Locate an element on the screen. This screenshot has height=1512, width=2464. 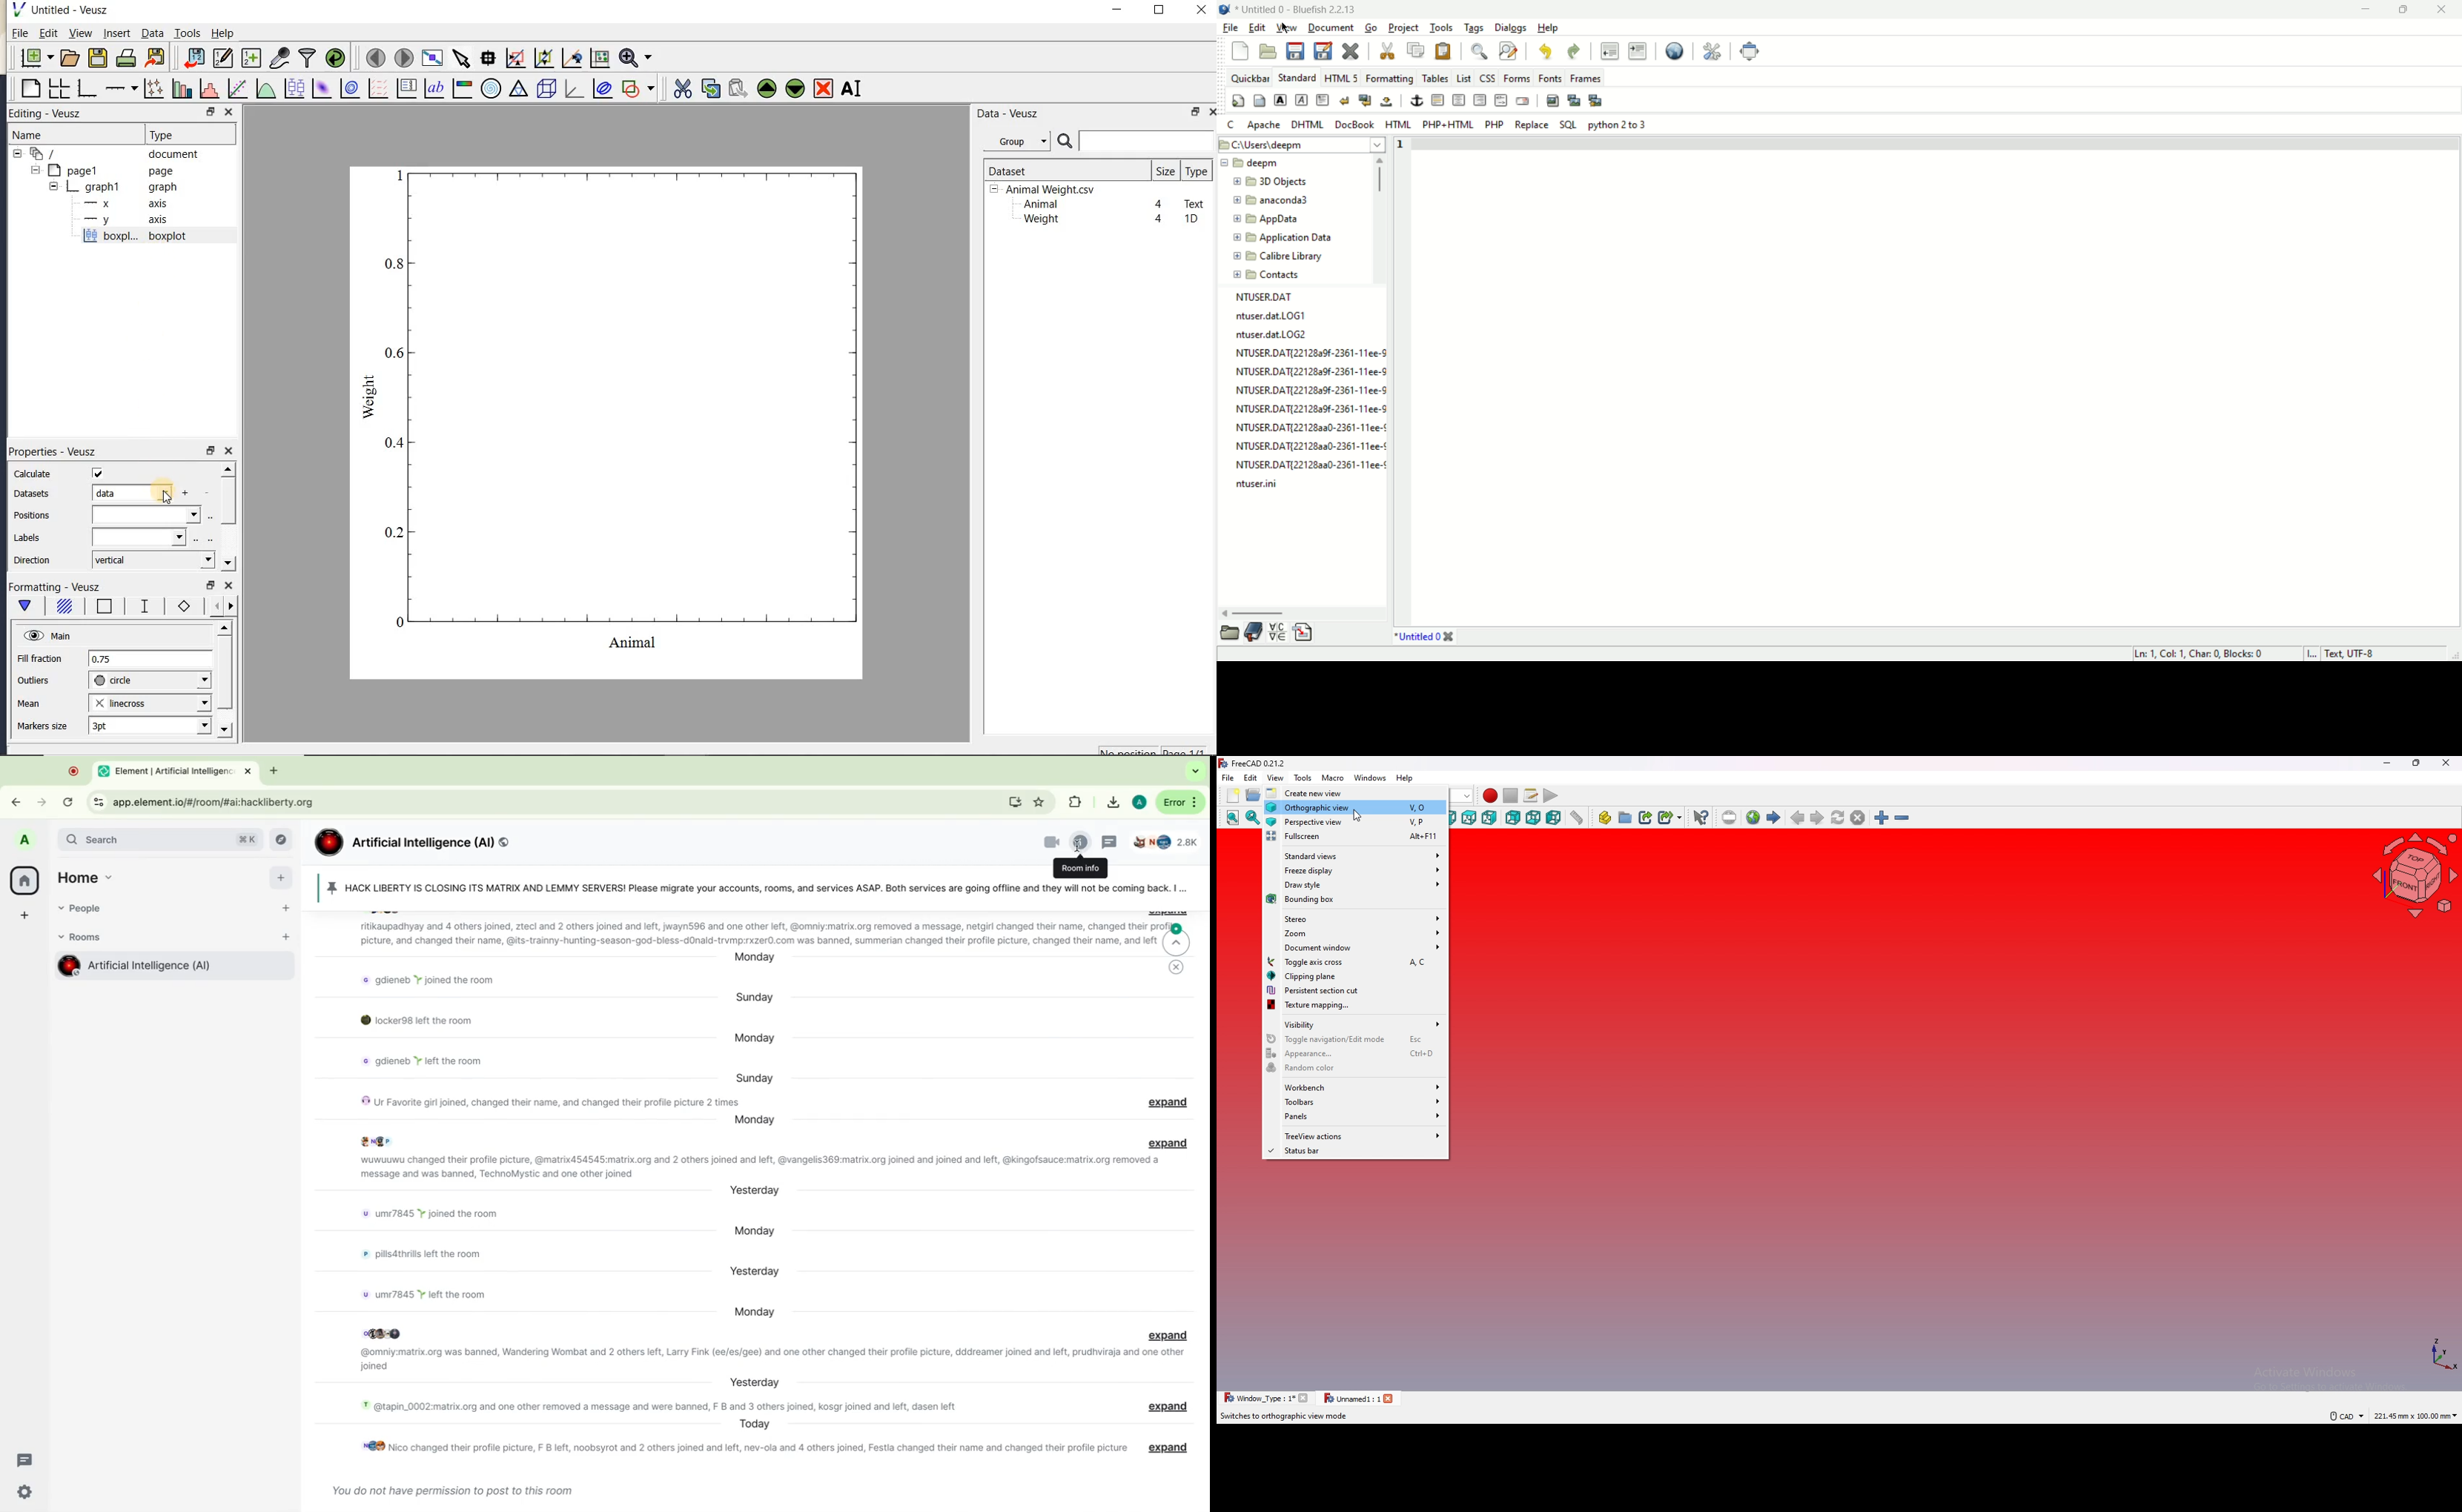
clipping plane is located at coordinates (1356, 976).